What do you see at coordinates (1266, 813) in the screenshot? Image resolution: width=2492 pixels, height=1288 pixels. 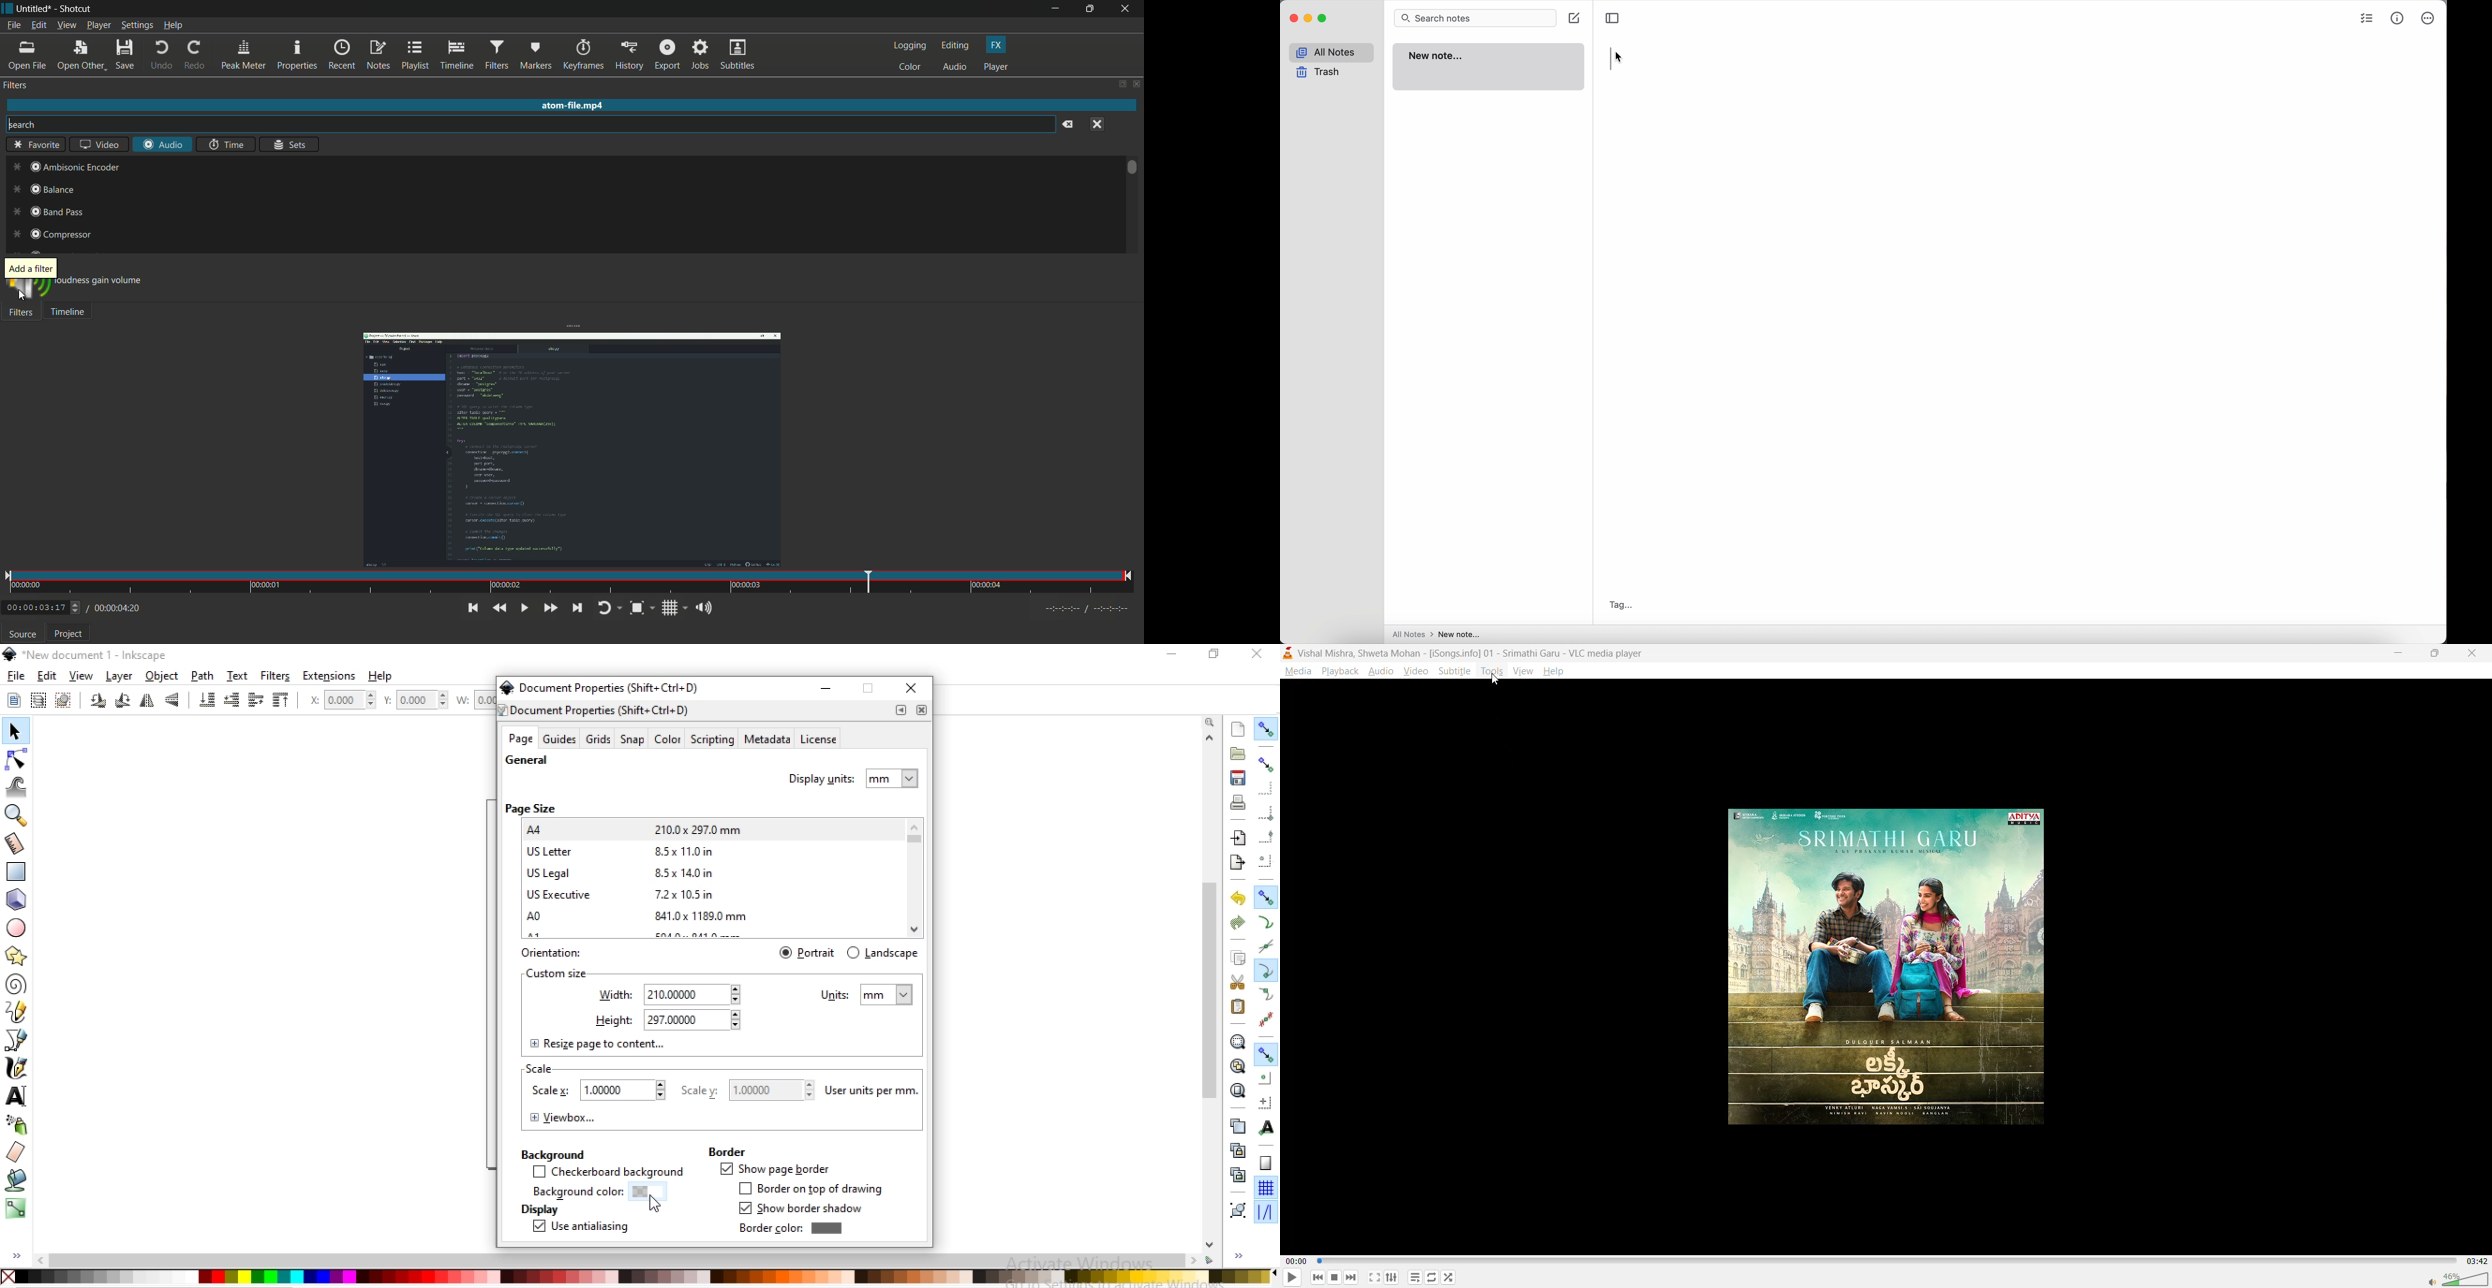 I see `snap bounding box corners` at bounding box center [1266, 813].